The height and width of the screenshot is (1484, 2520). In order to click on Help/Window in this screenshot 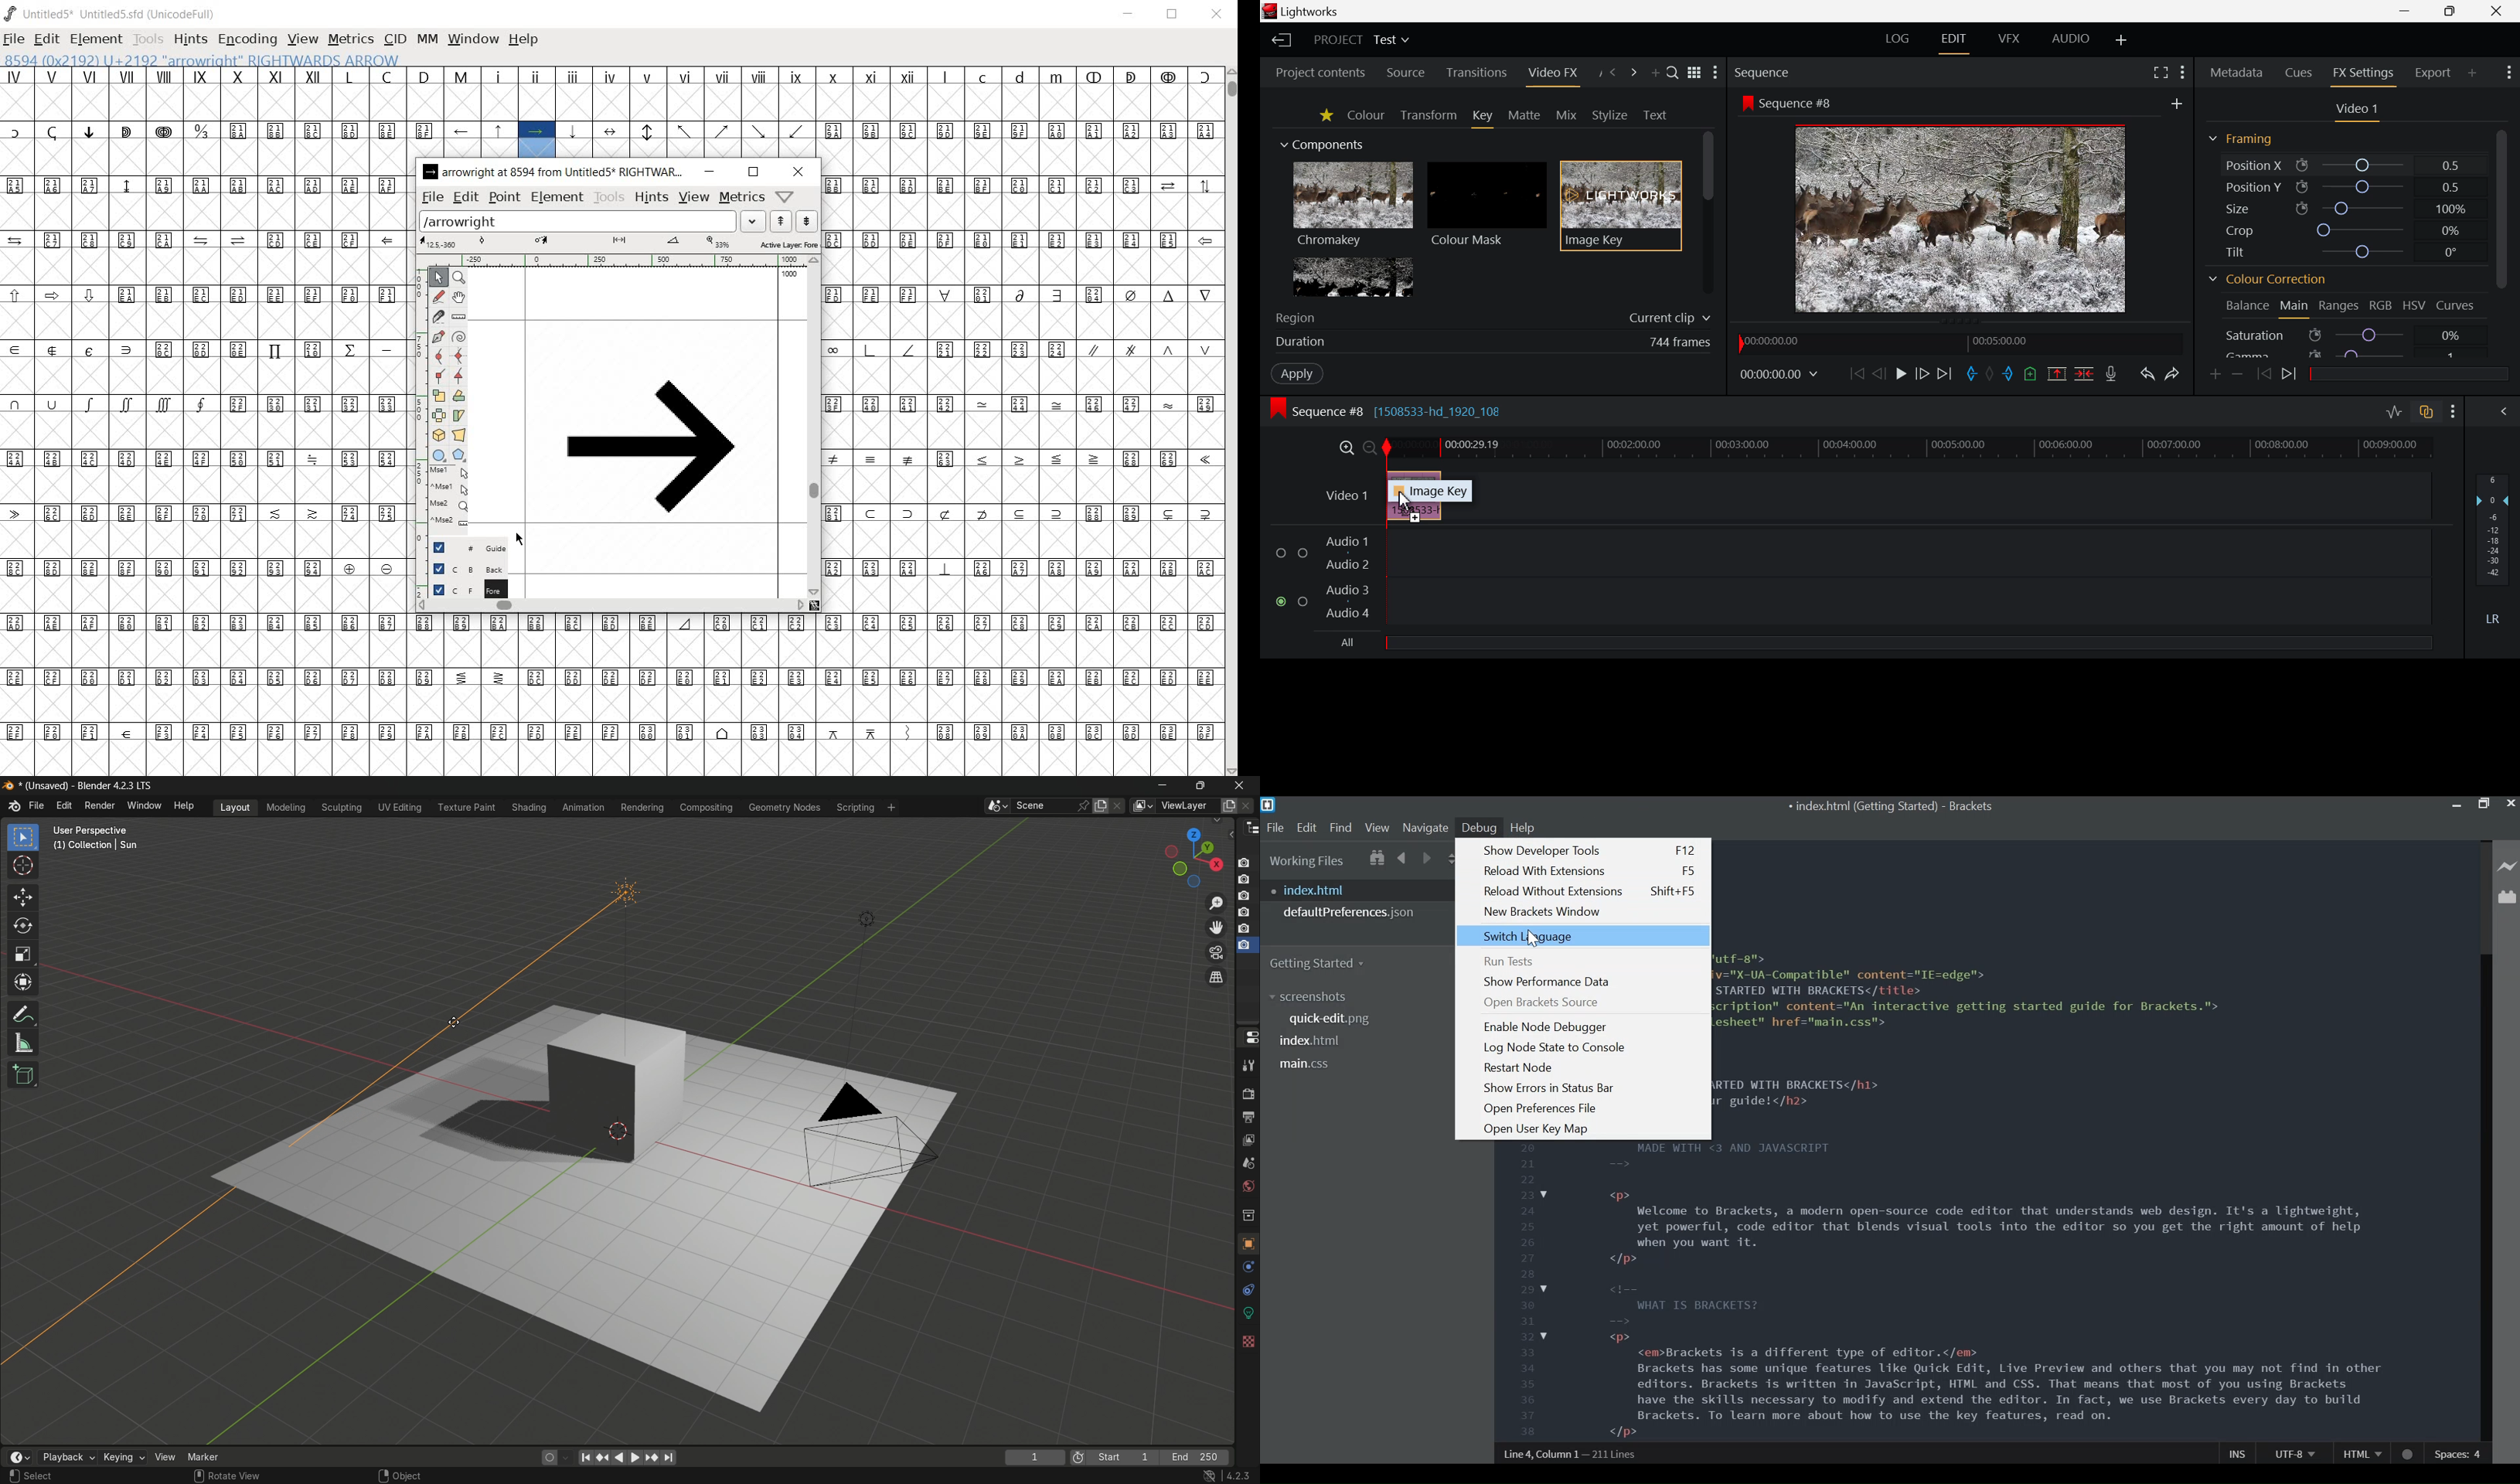, I will do `click(785, 197)`.